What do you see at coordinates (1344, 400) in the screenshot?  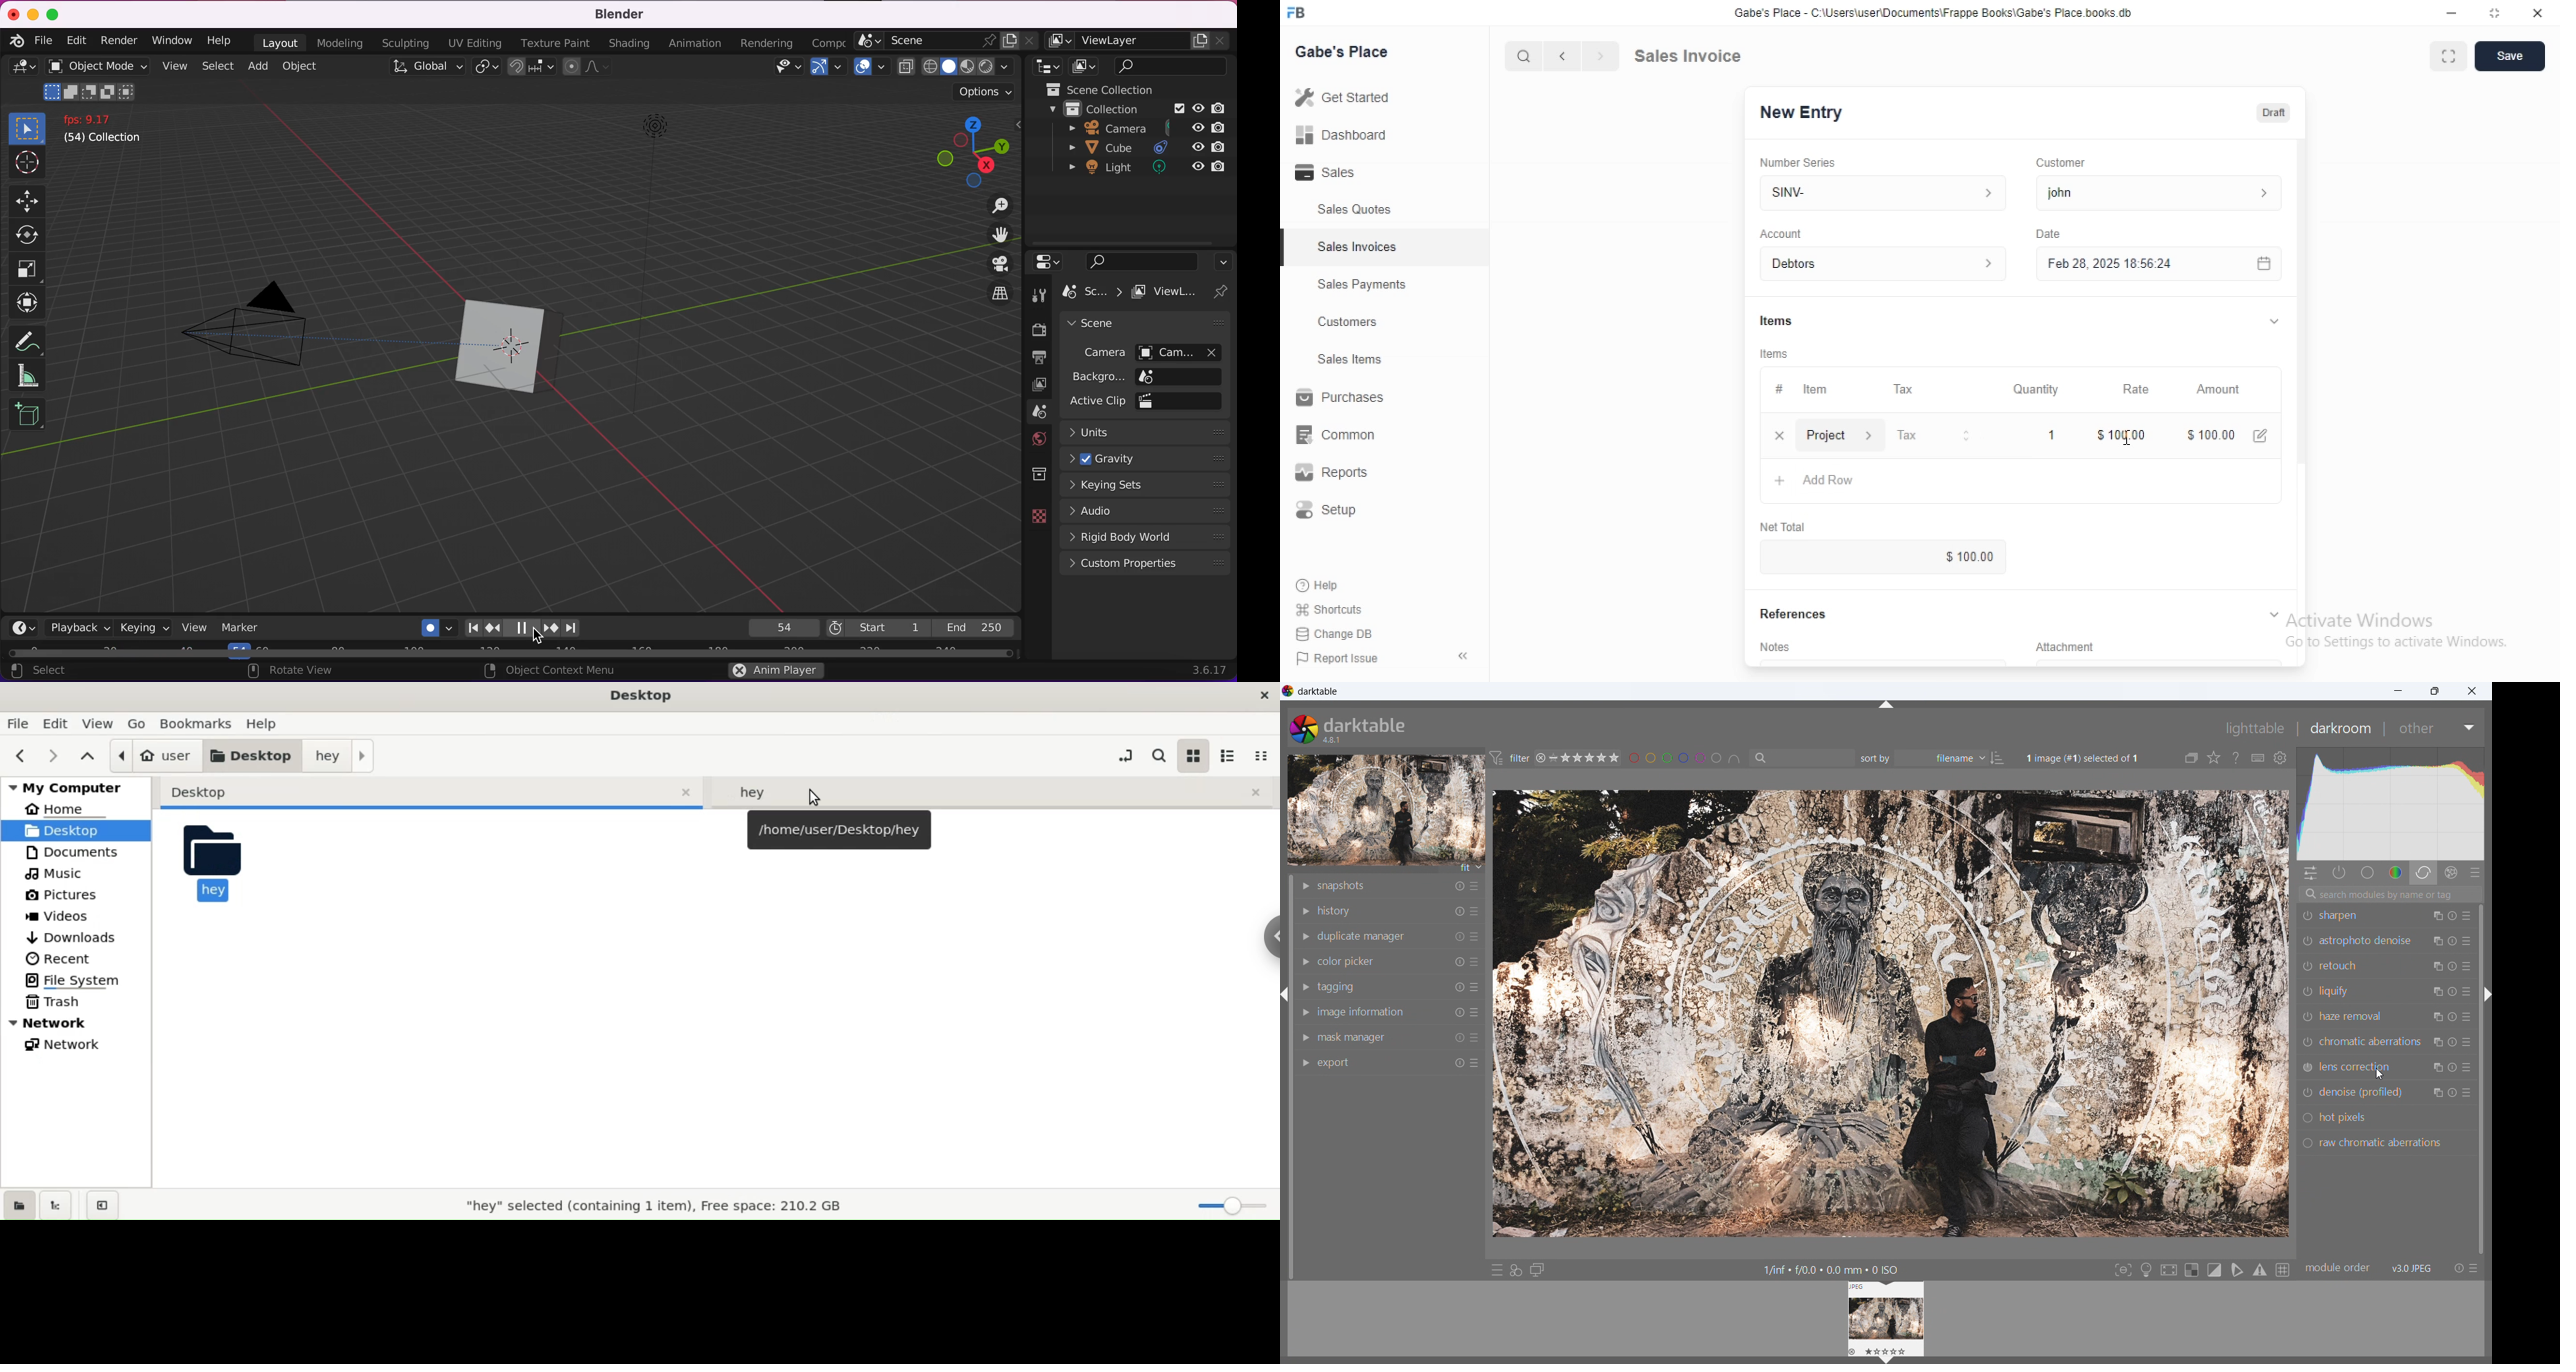 I see `Purchases` at bounding box center [1344, 400].